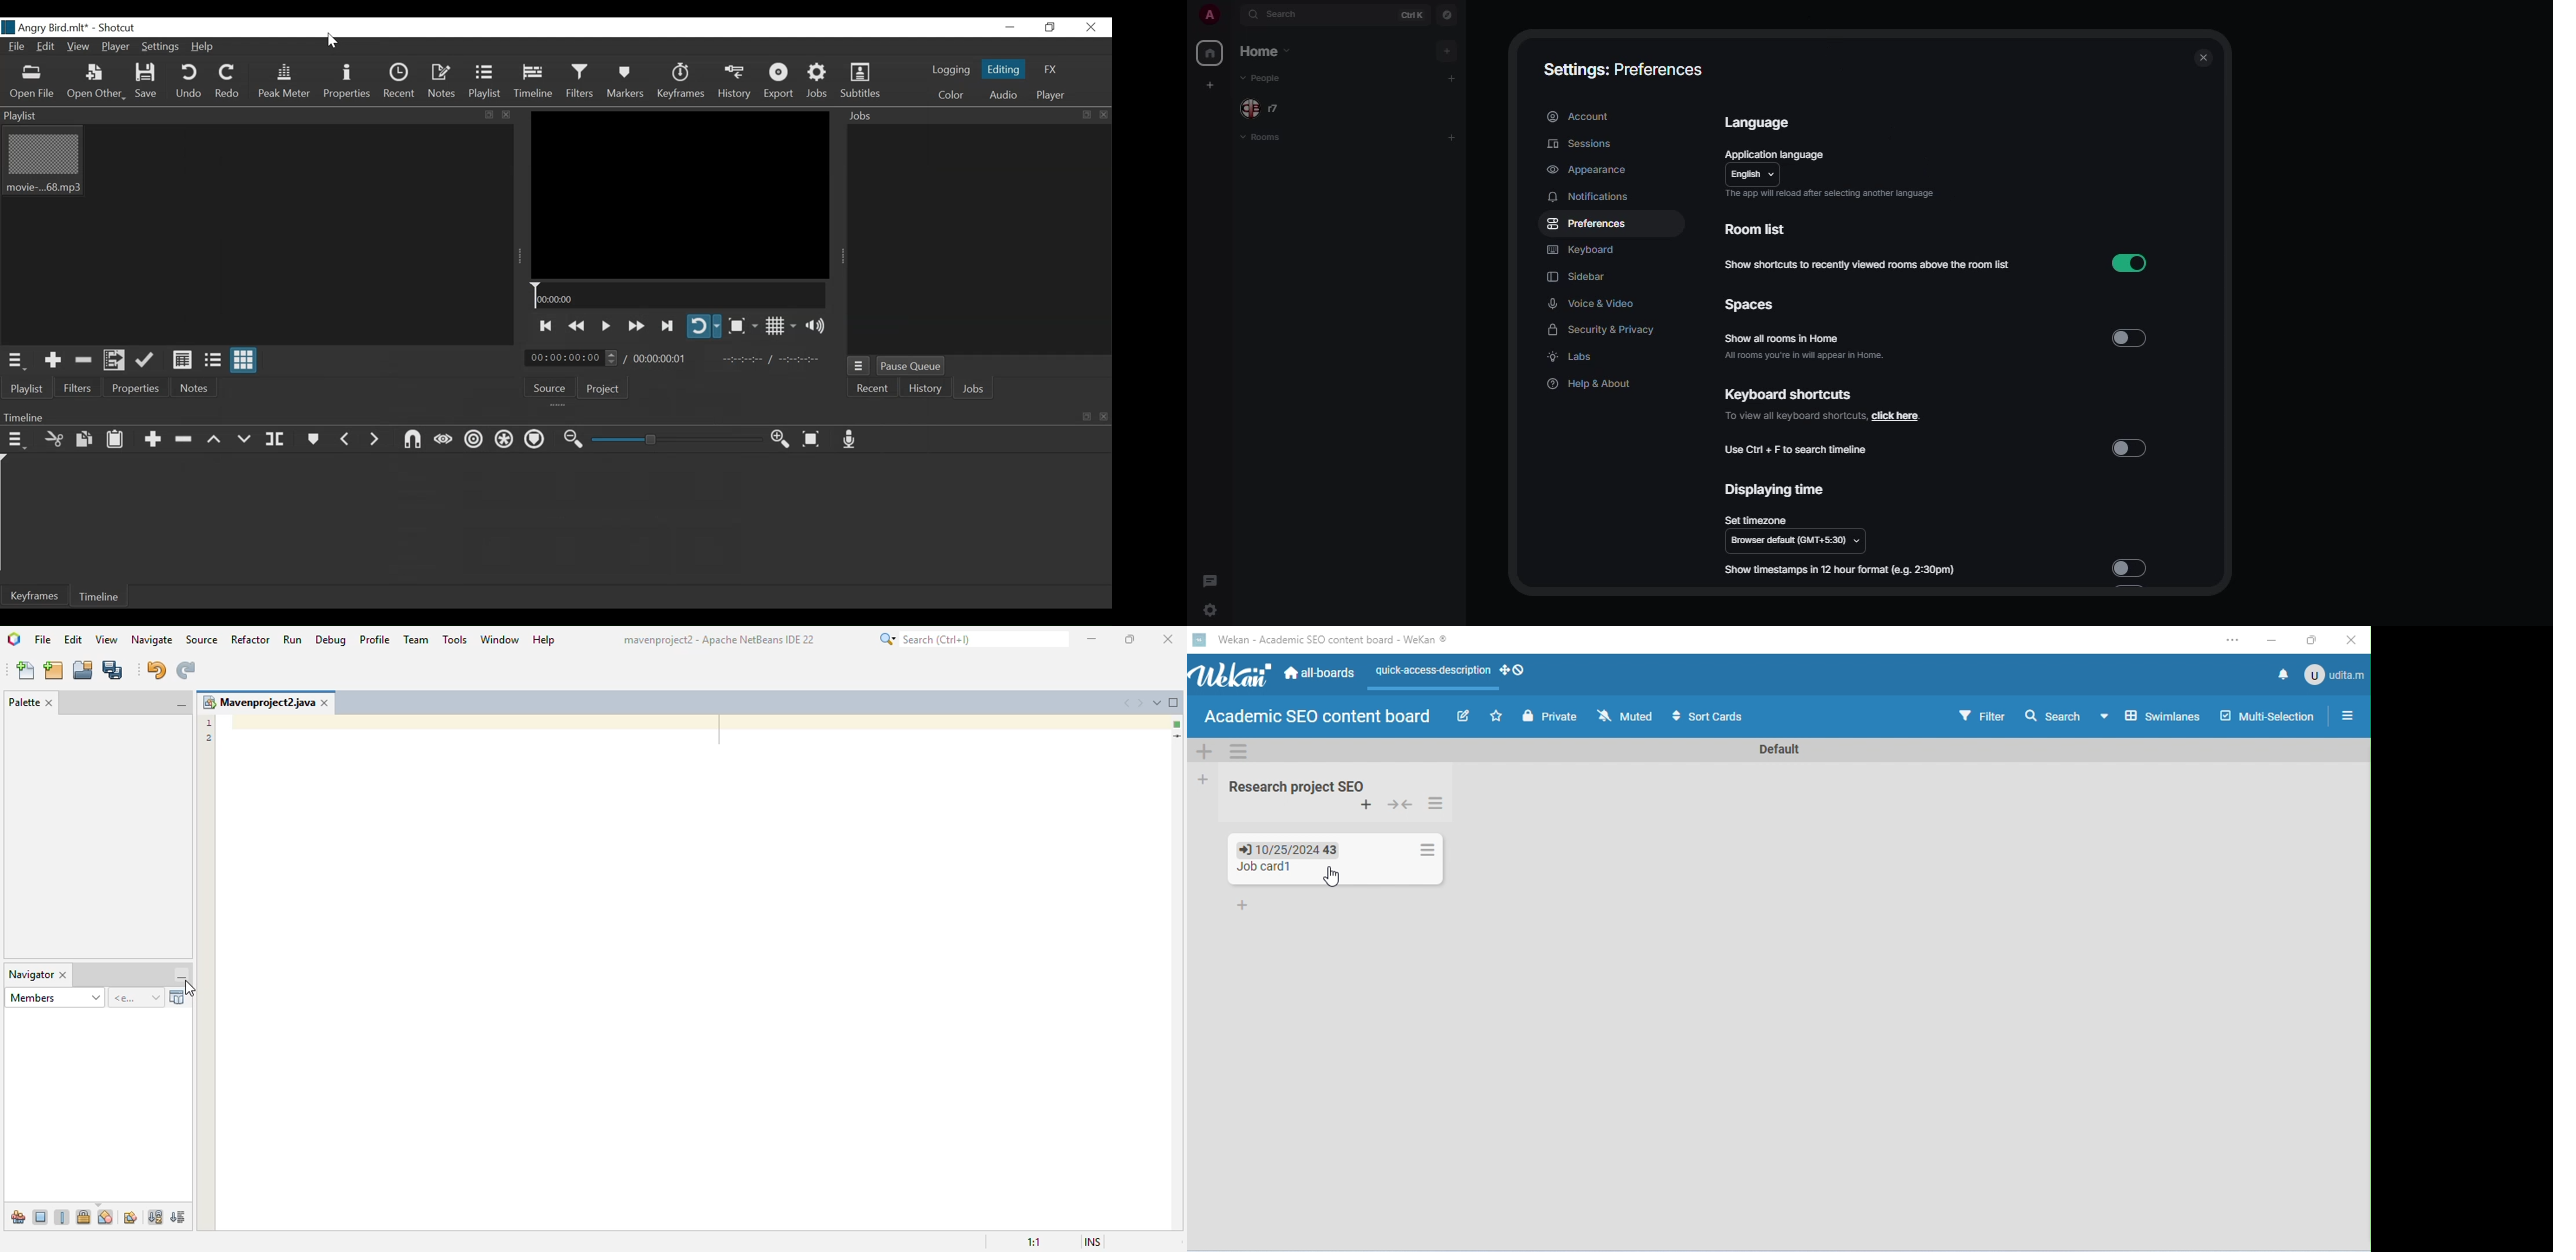 Image resolution: width=2576 pixels, height=1260 pixels. What do you see at coordinates (734, 82) in the screenshot?
I see `History` at bounding box center [734, 82].